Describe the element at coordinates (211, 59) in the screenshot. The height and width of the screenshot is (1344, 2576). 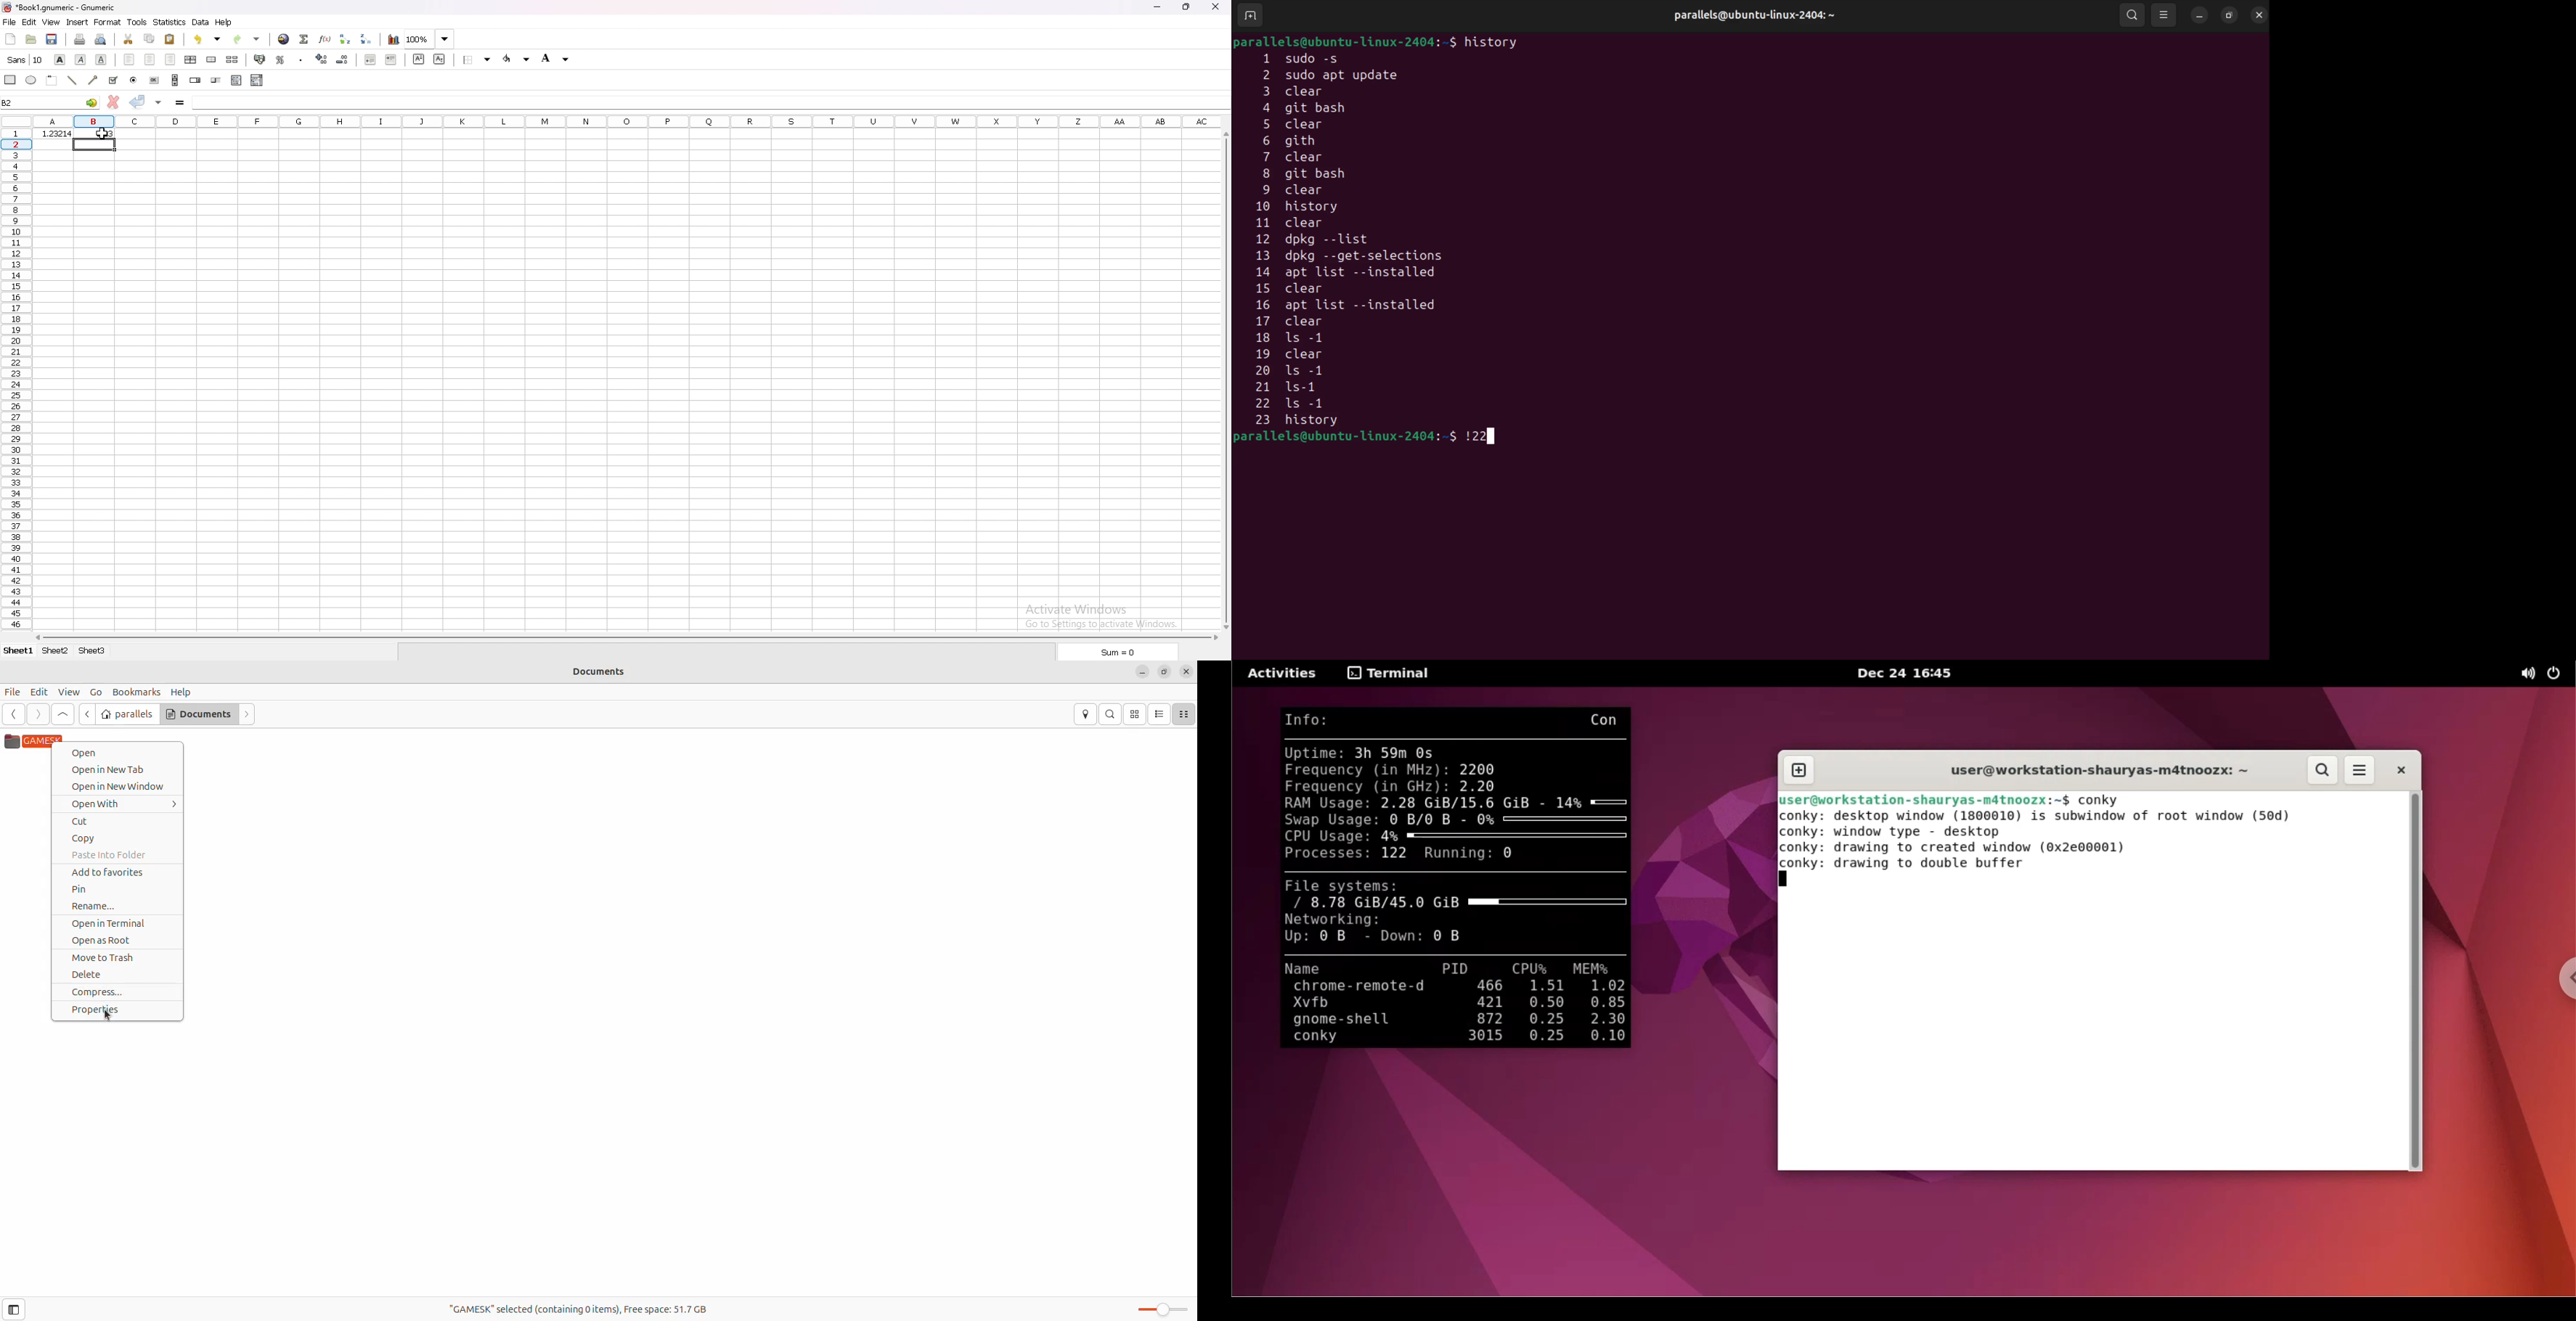
I see `merge cells` at that location.